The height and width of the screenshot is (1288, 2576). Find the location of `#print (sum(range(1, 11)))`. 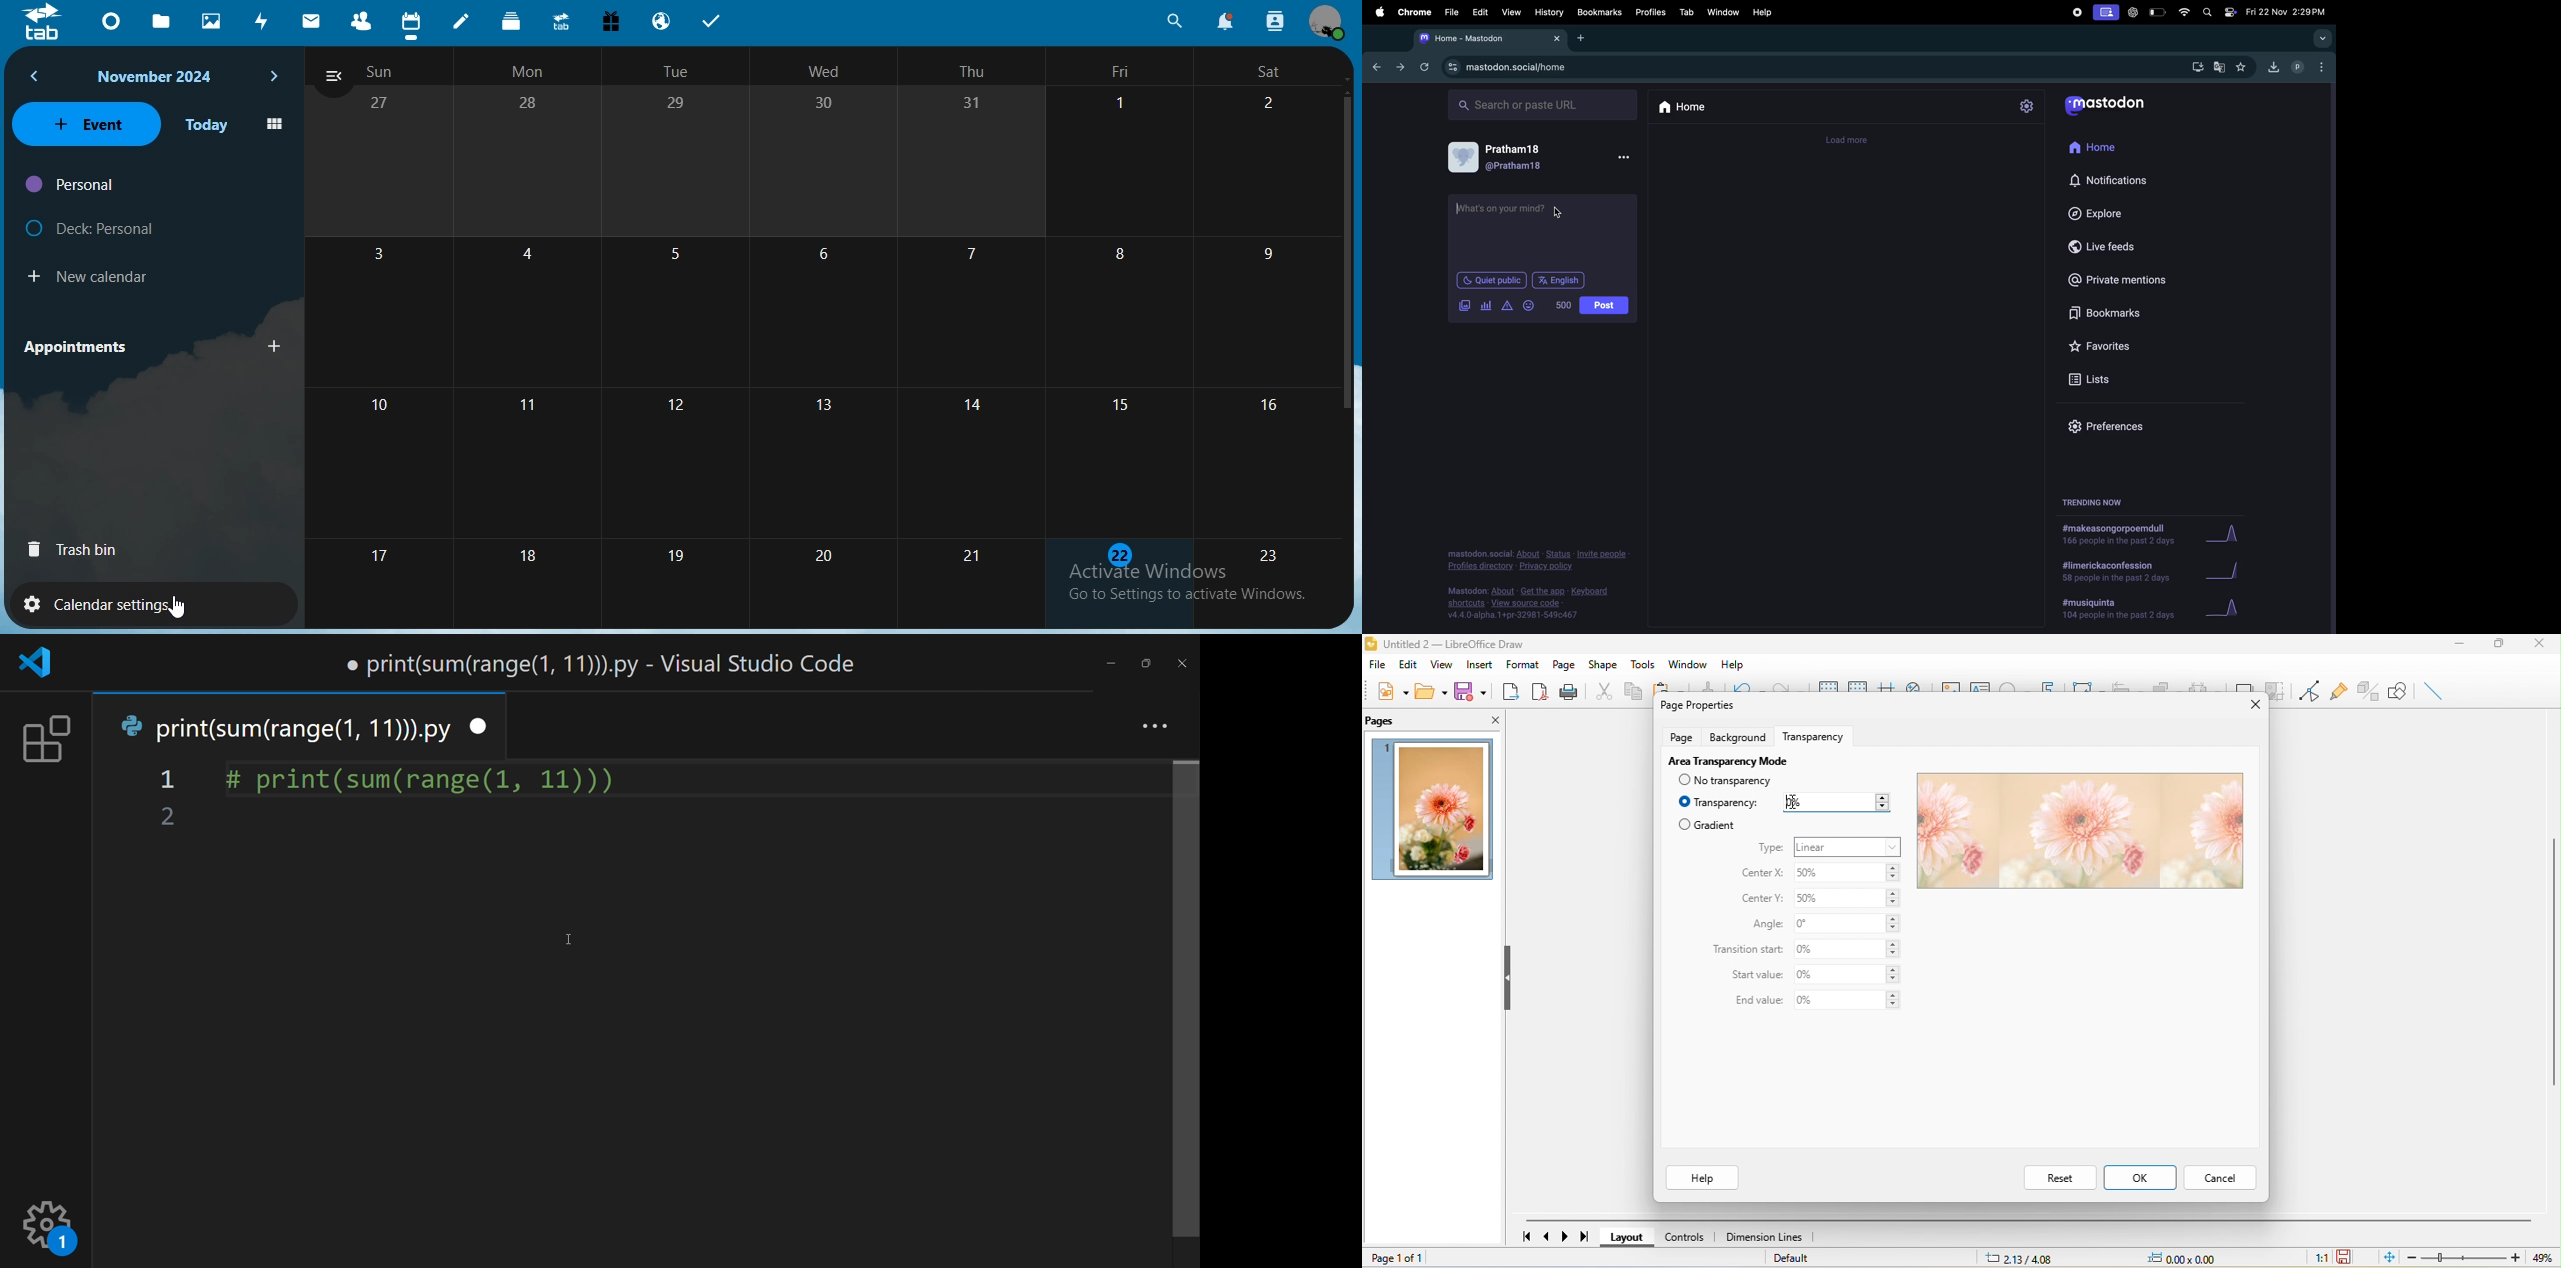

#print (sum(range(1, 11))) is located at coordinates (423, 775).